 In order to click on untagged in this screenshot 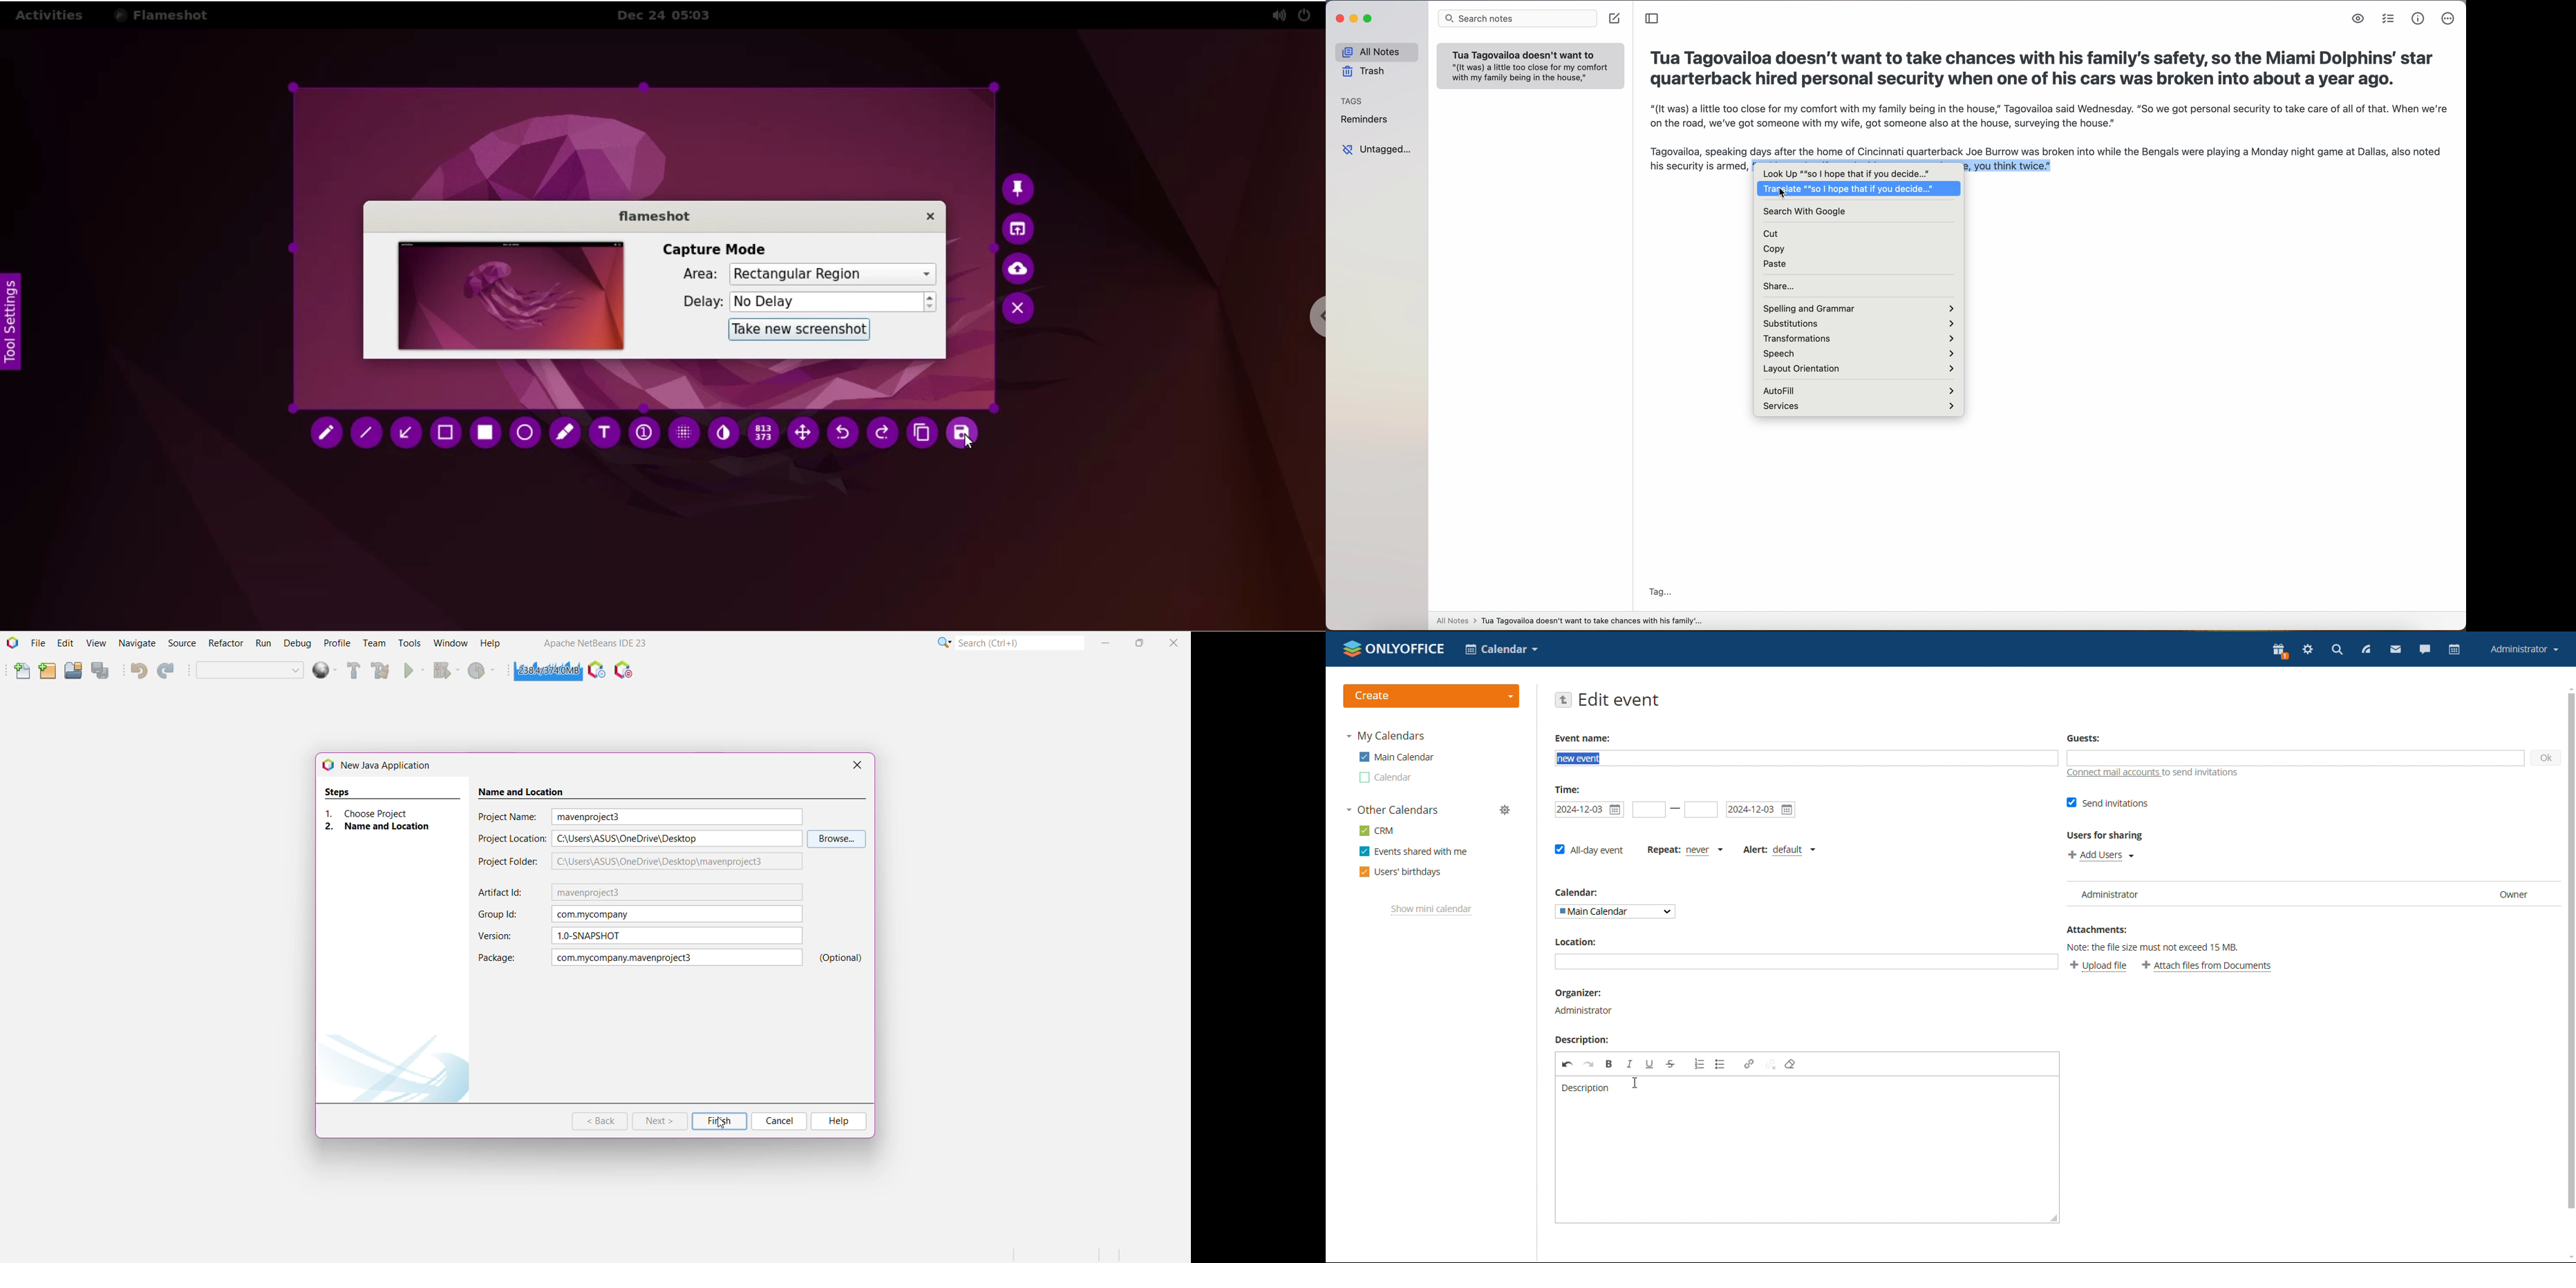, I will do `click(1378, 150)`.